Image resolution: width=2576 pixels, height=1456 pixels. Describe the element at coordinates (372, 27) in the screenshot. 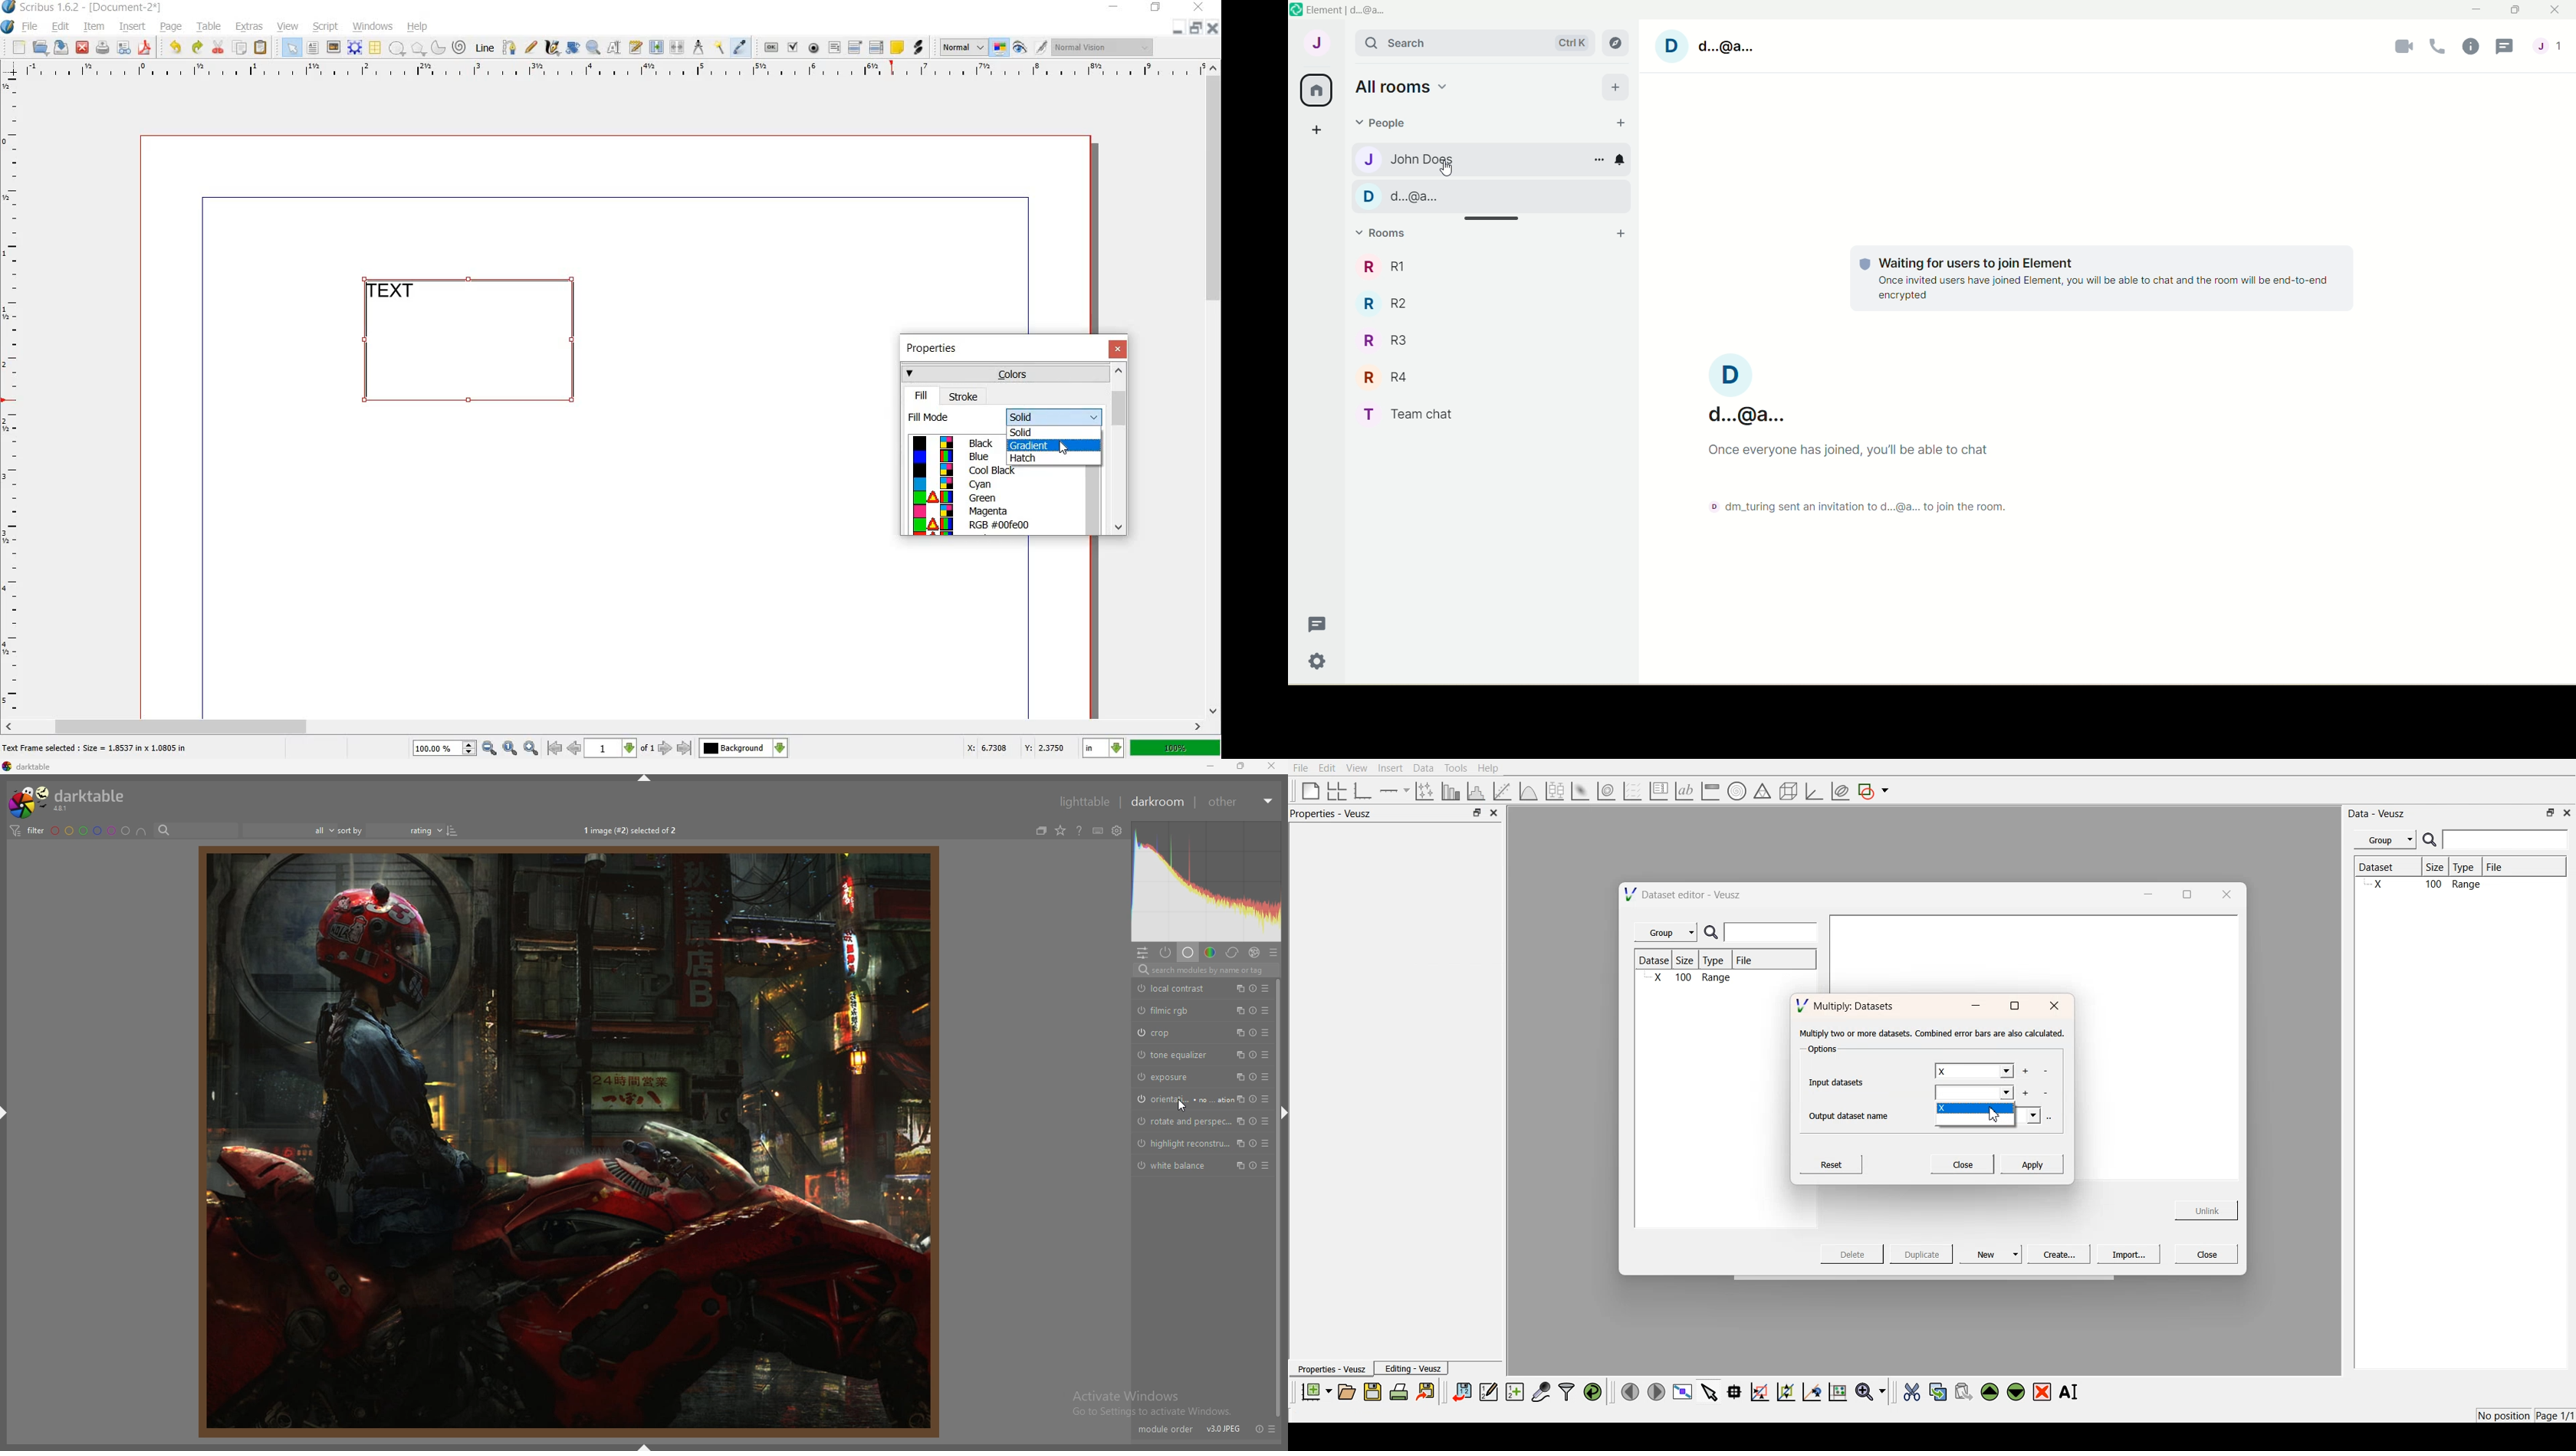

I see `windows` at that location.